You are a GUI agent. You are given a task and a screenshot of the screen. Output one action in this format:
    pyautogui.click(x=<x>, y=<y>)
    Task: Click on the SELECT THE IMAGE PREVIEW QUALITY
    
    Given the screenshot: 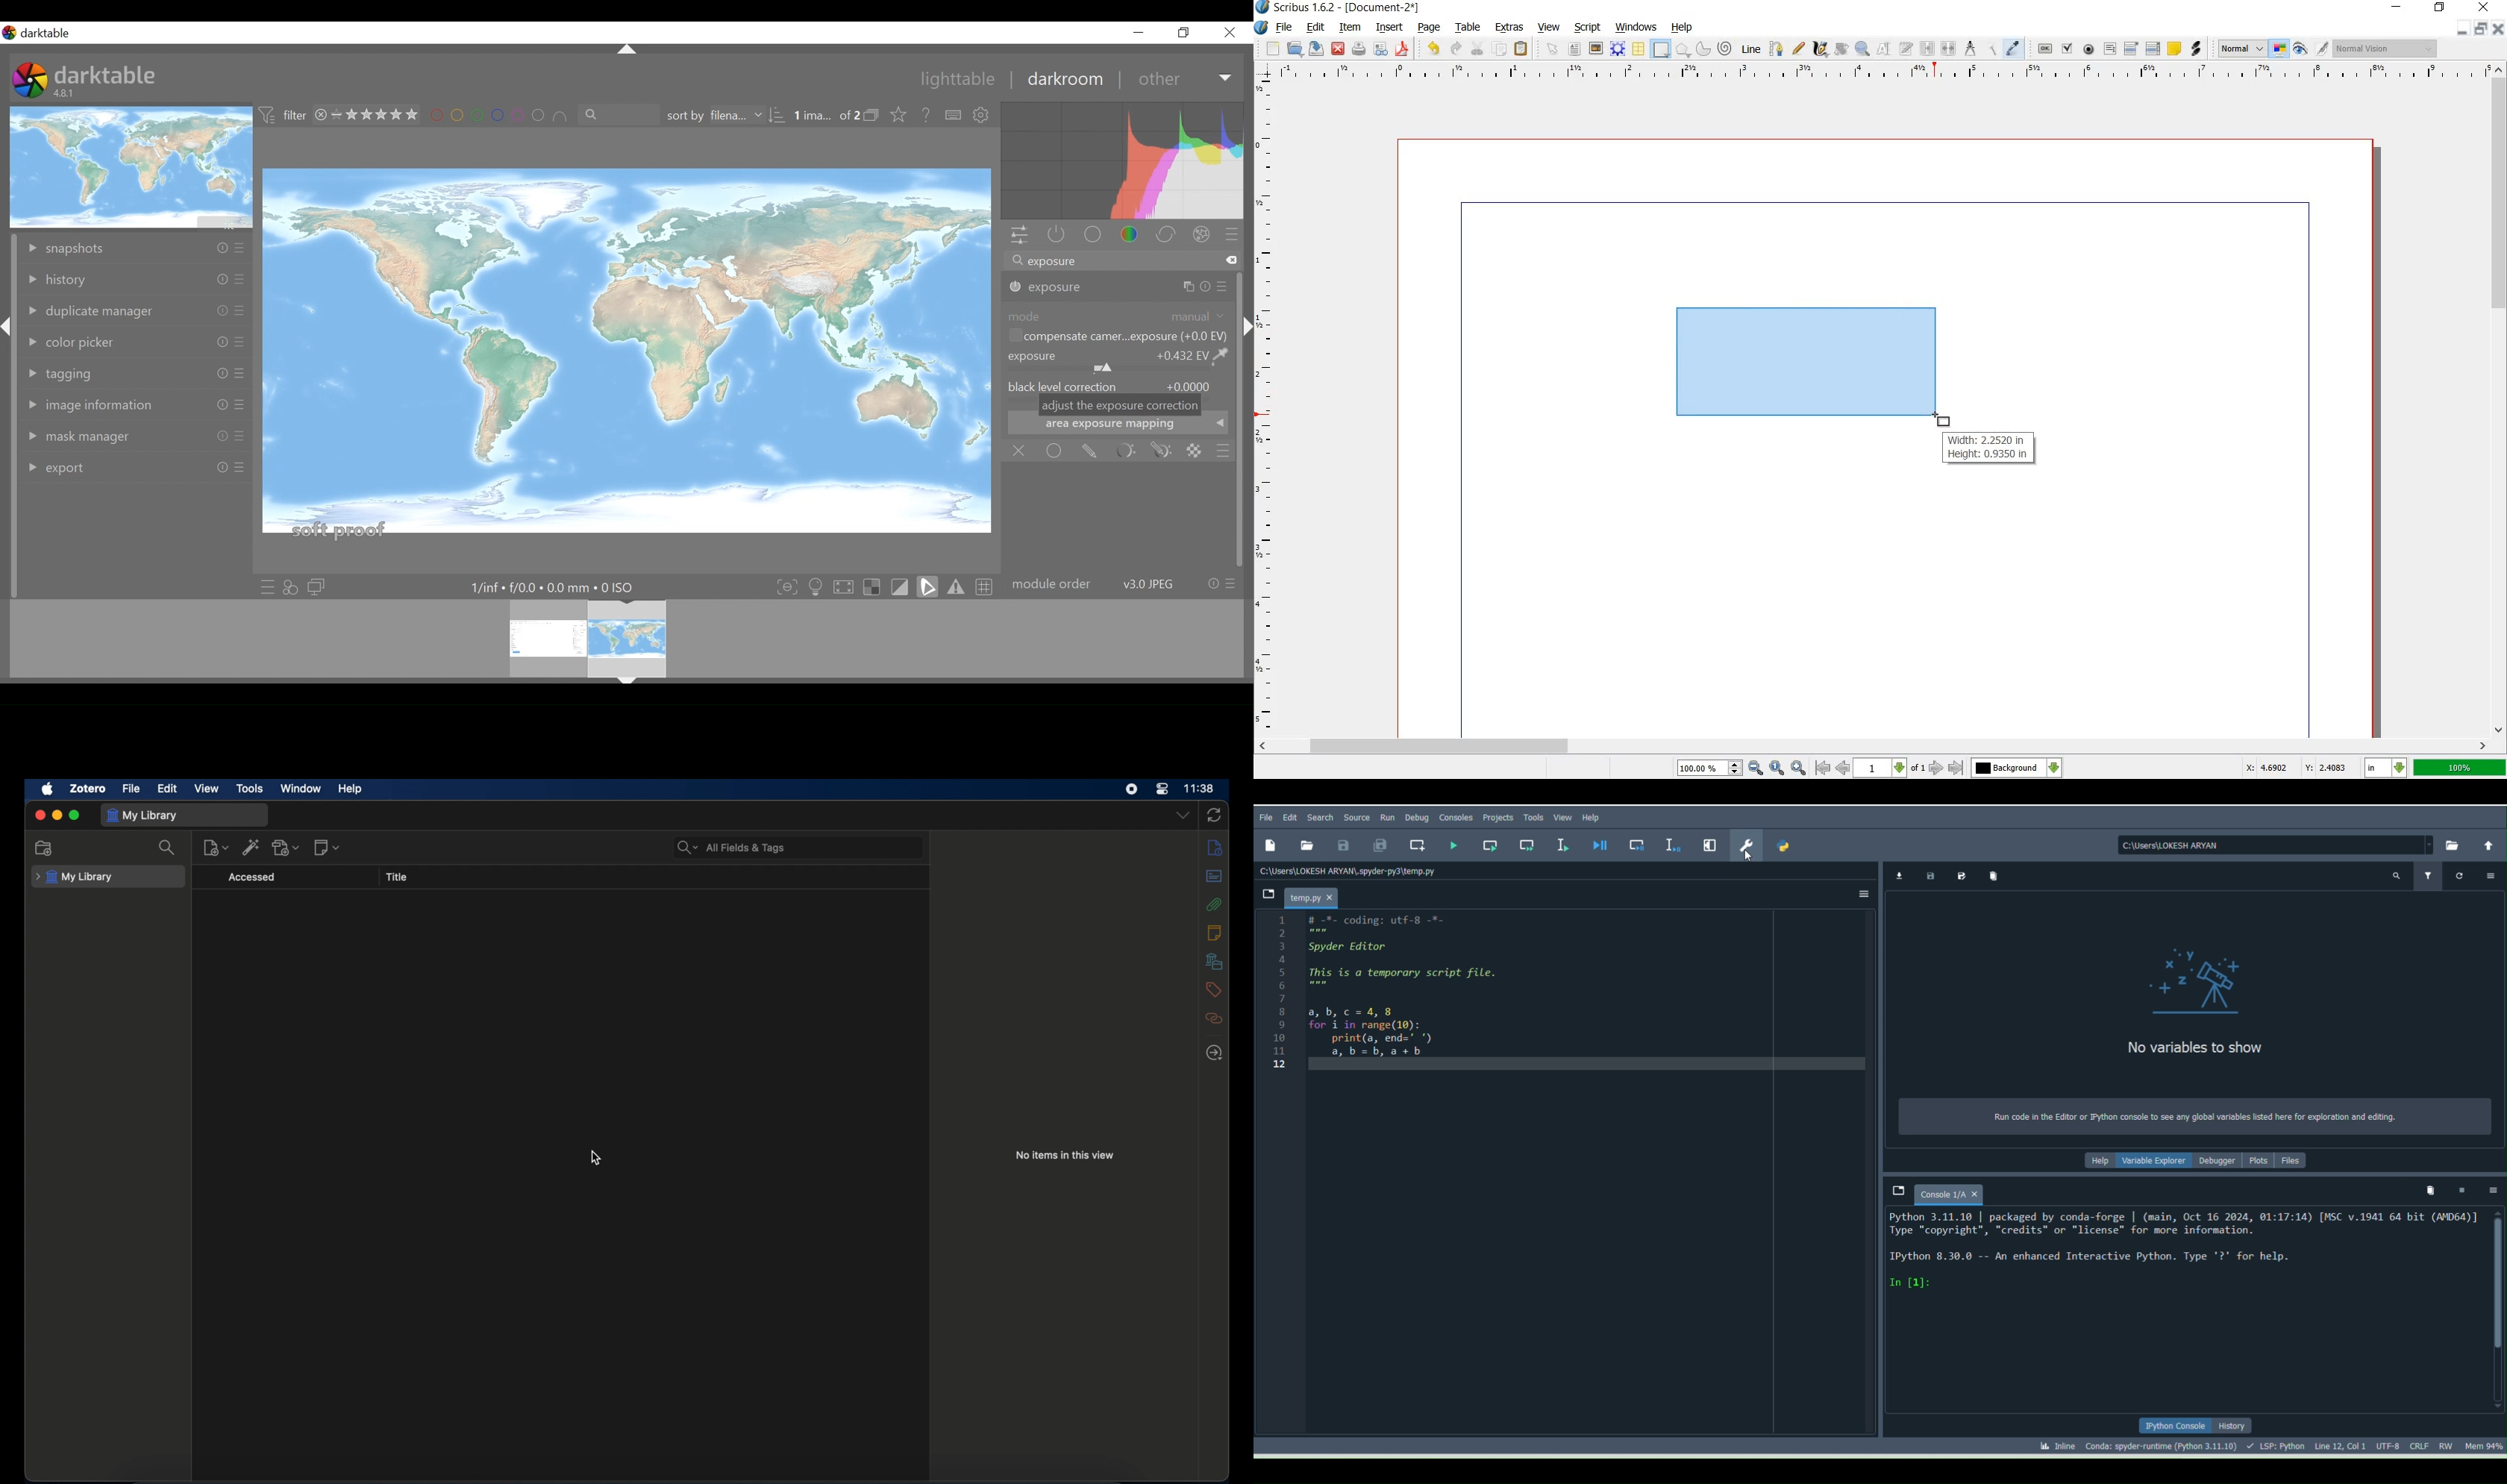 What is the action you would take?
    pyautogui.click(x=2238, y=48)
    